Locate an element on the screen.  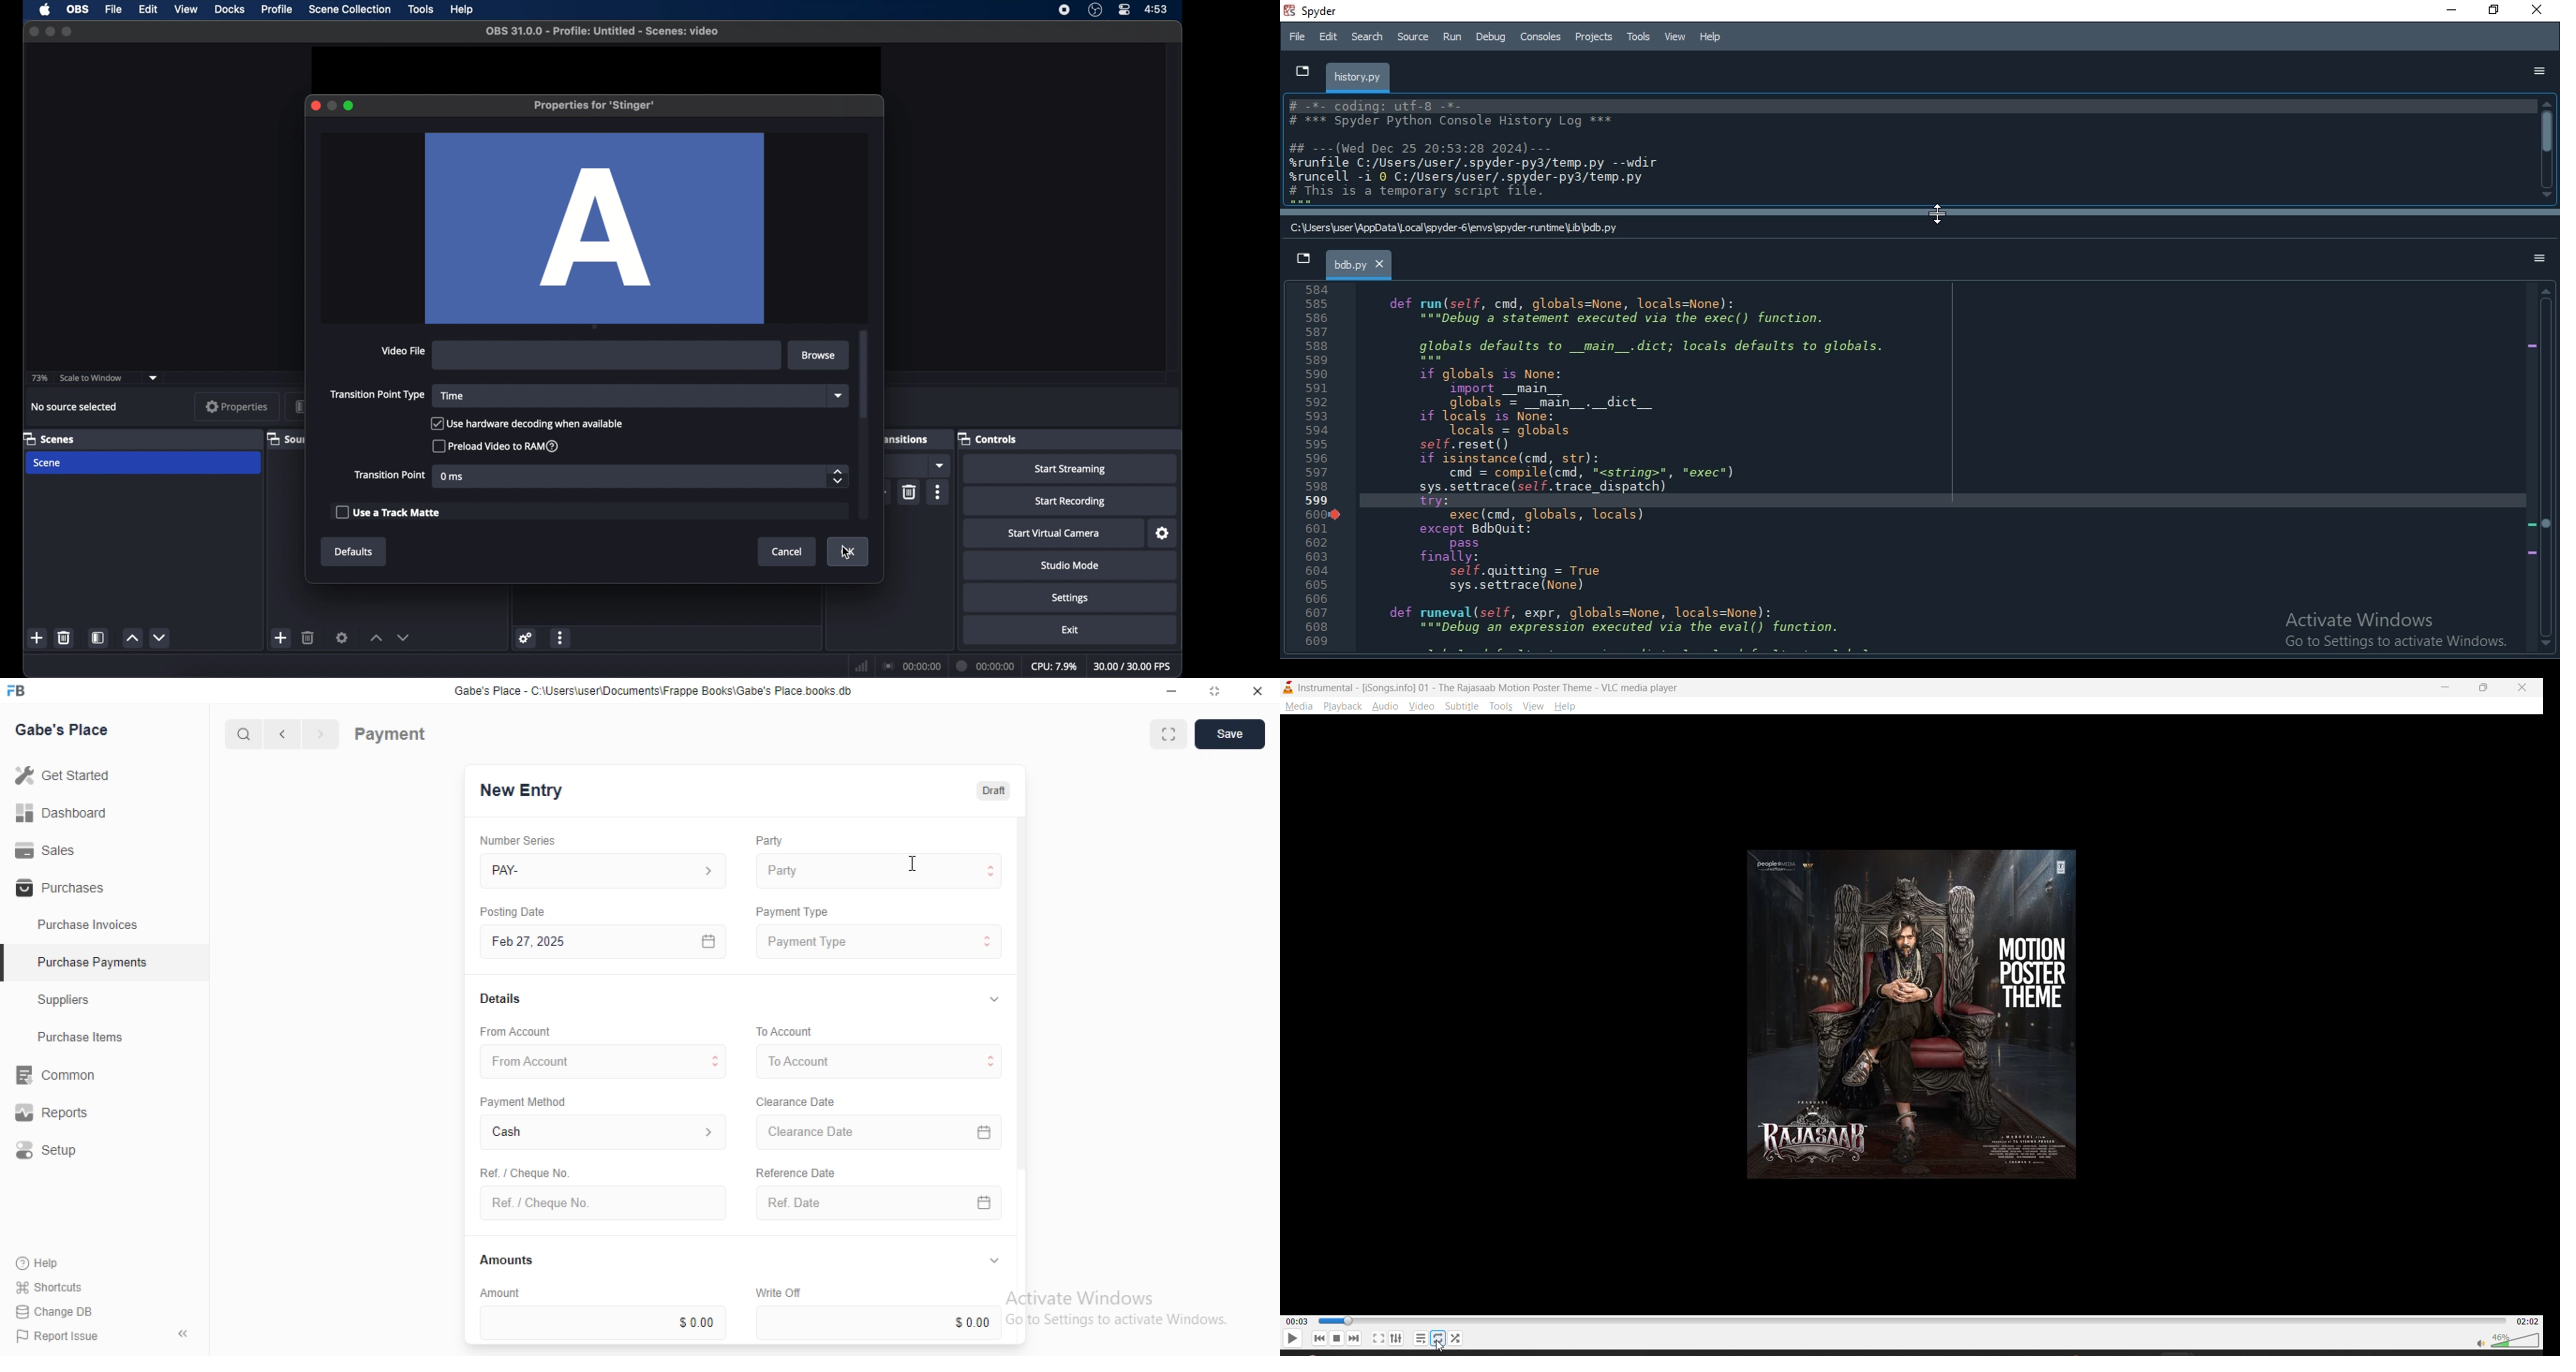
Draft is located at coordinates (990, 789).